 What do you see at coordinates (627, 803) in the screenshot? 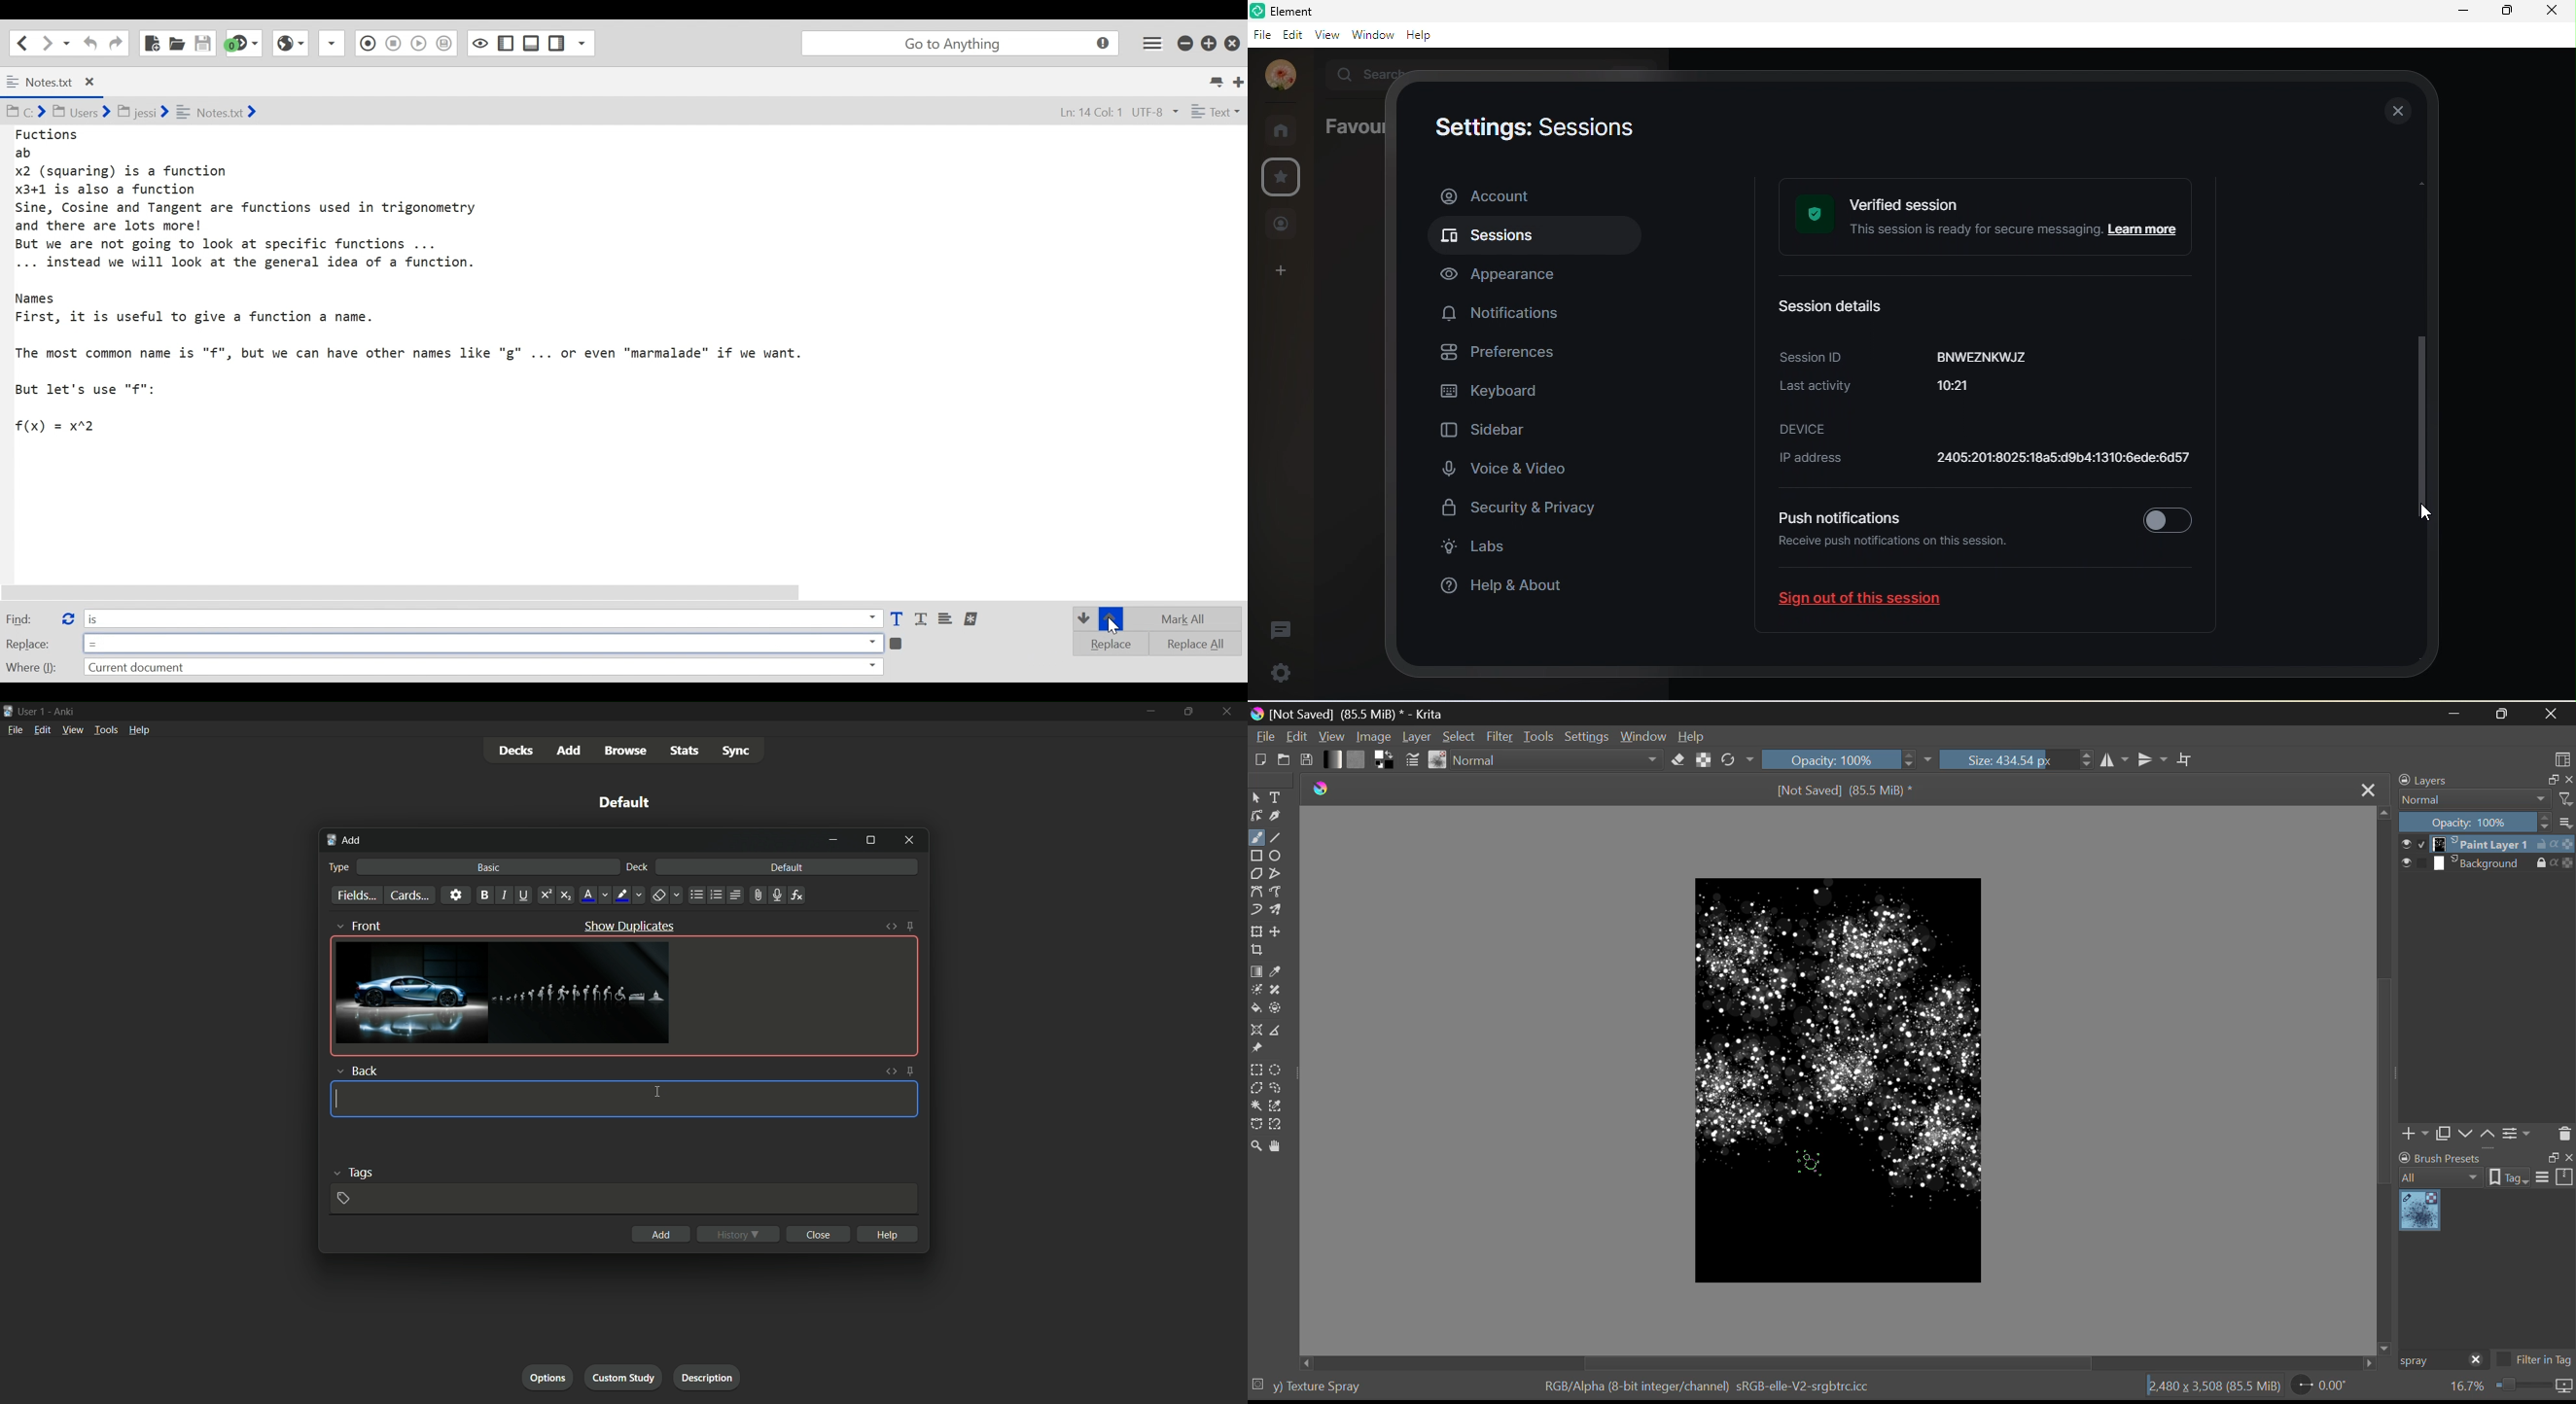
I see `deck name` at bounding box center [627, 803].